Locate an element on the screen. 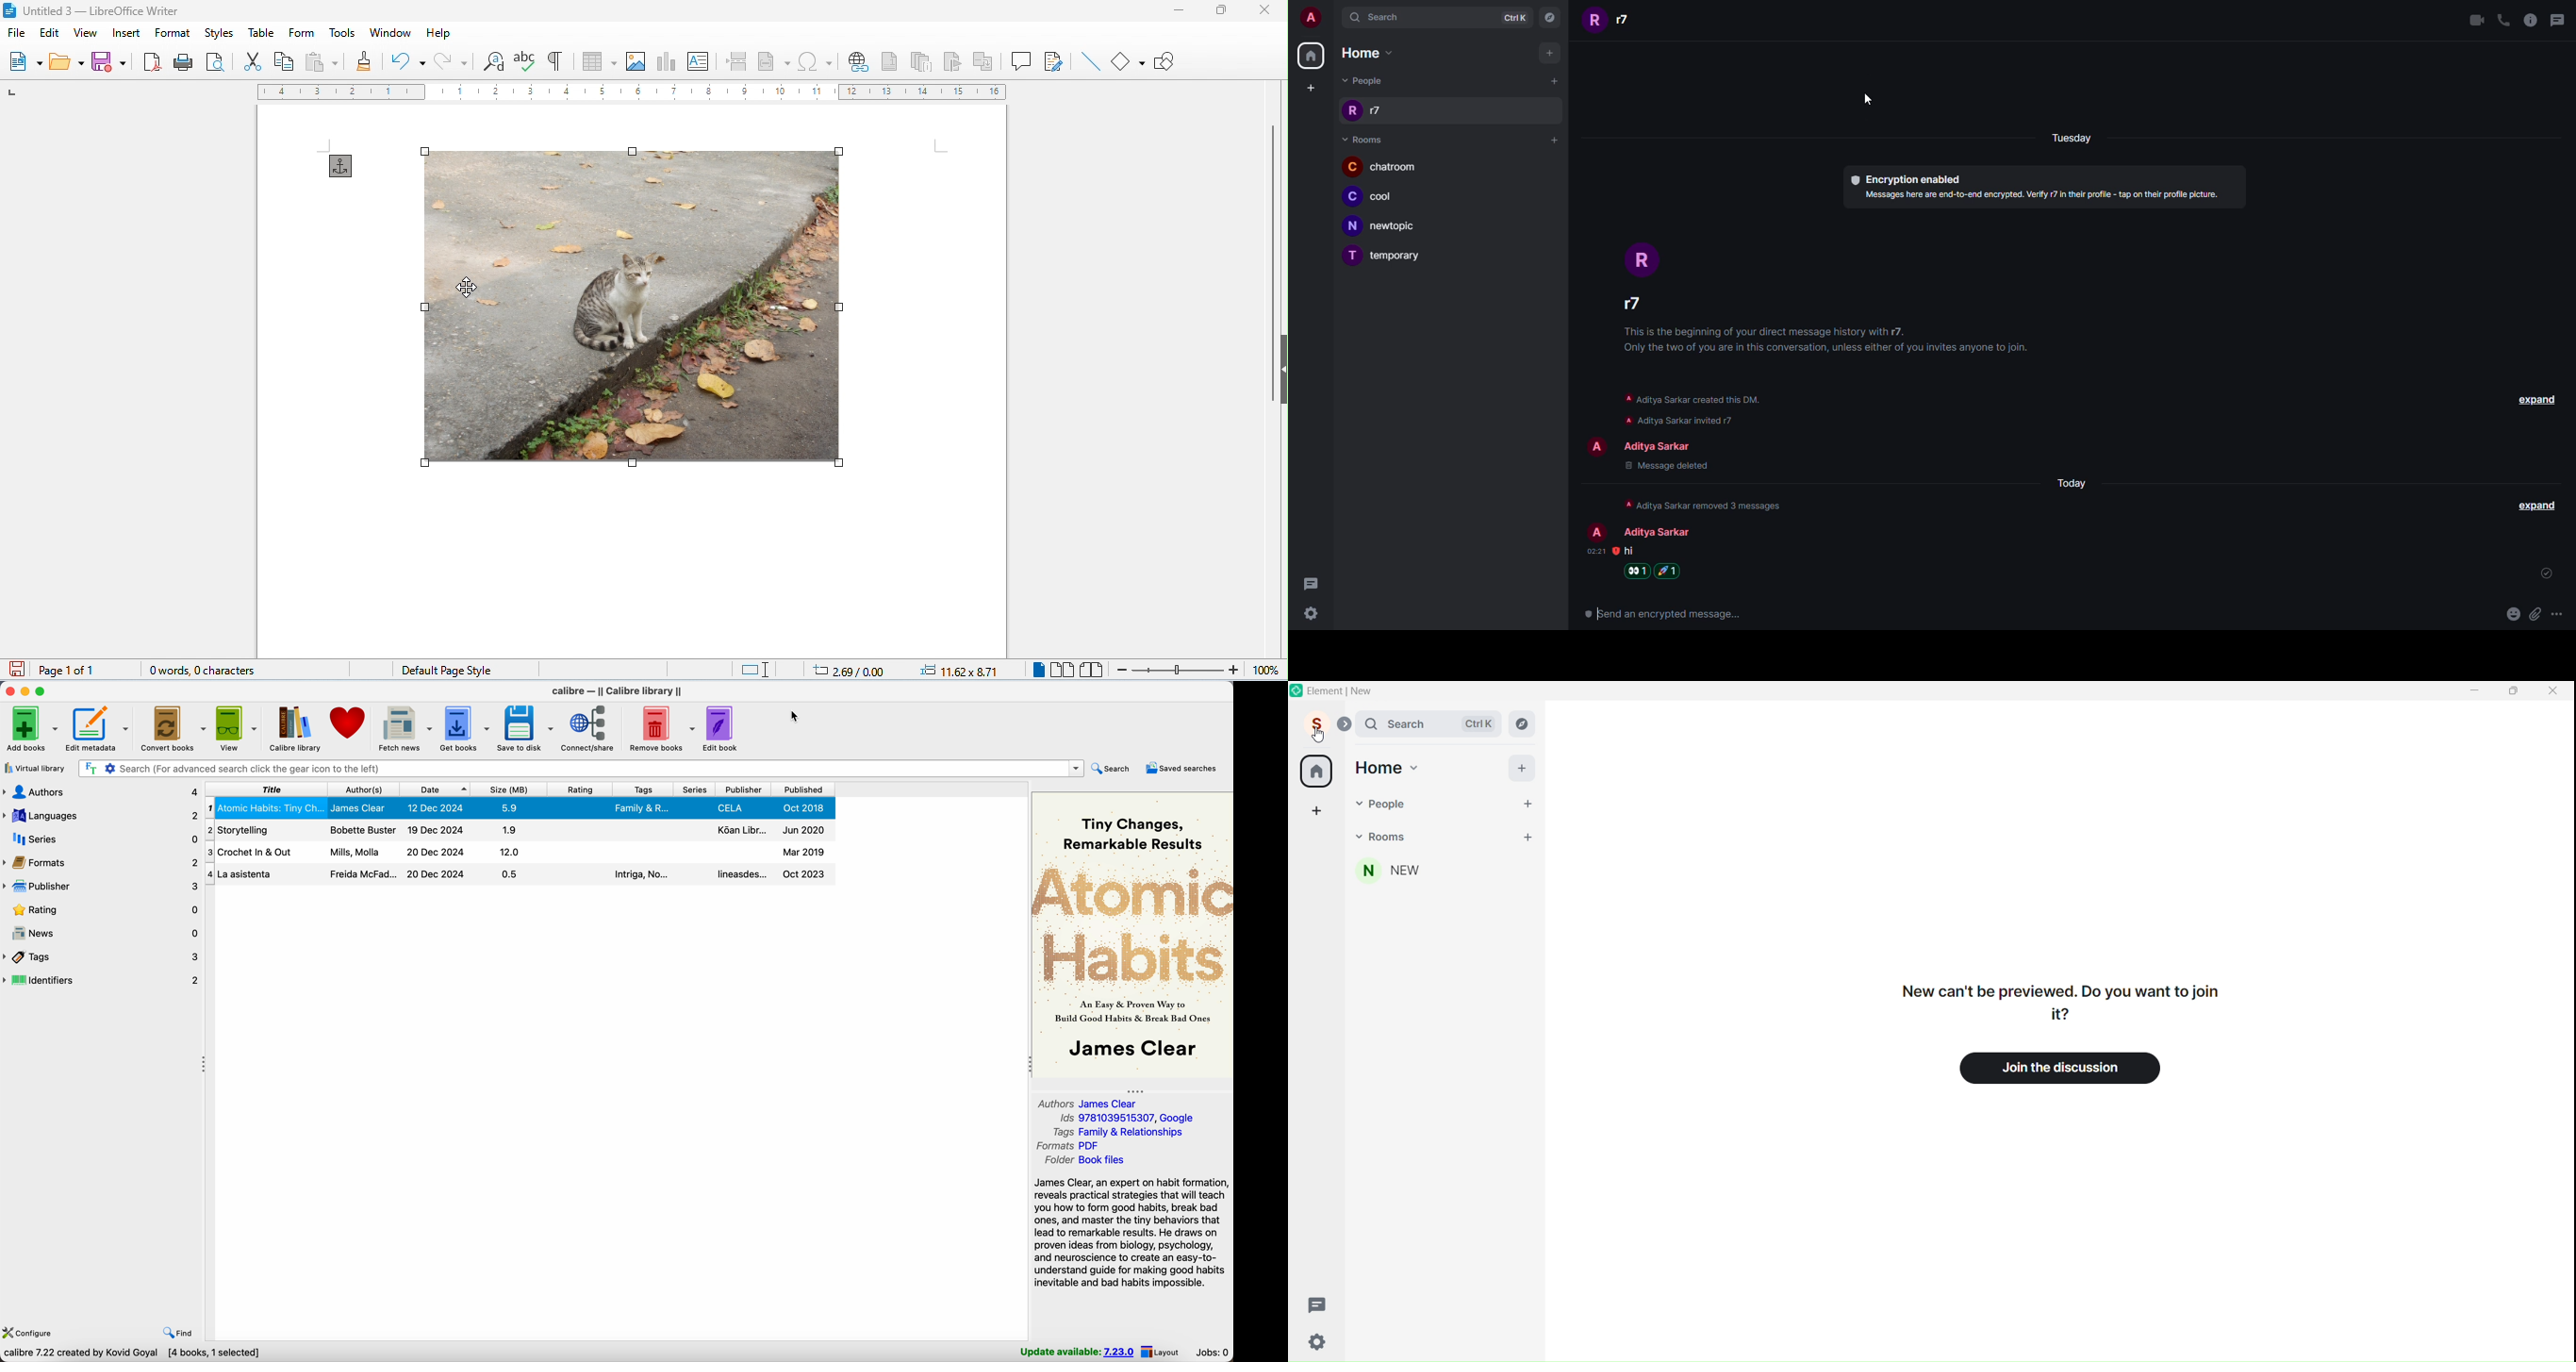 The image size is (2576, 1372). insert image is located at coordinates (636, 62).